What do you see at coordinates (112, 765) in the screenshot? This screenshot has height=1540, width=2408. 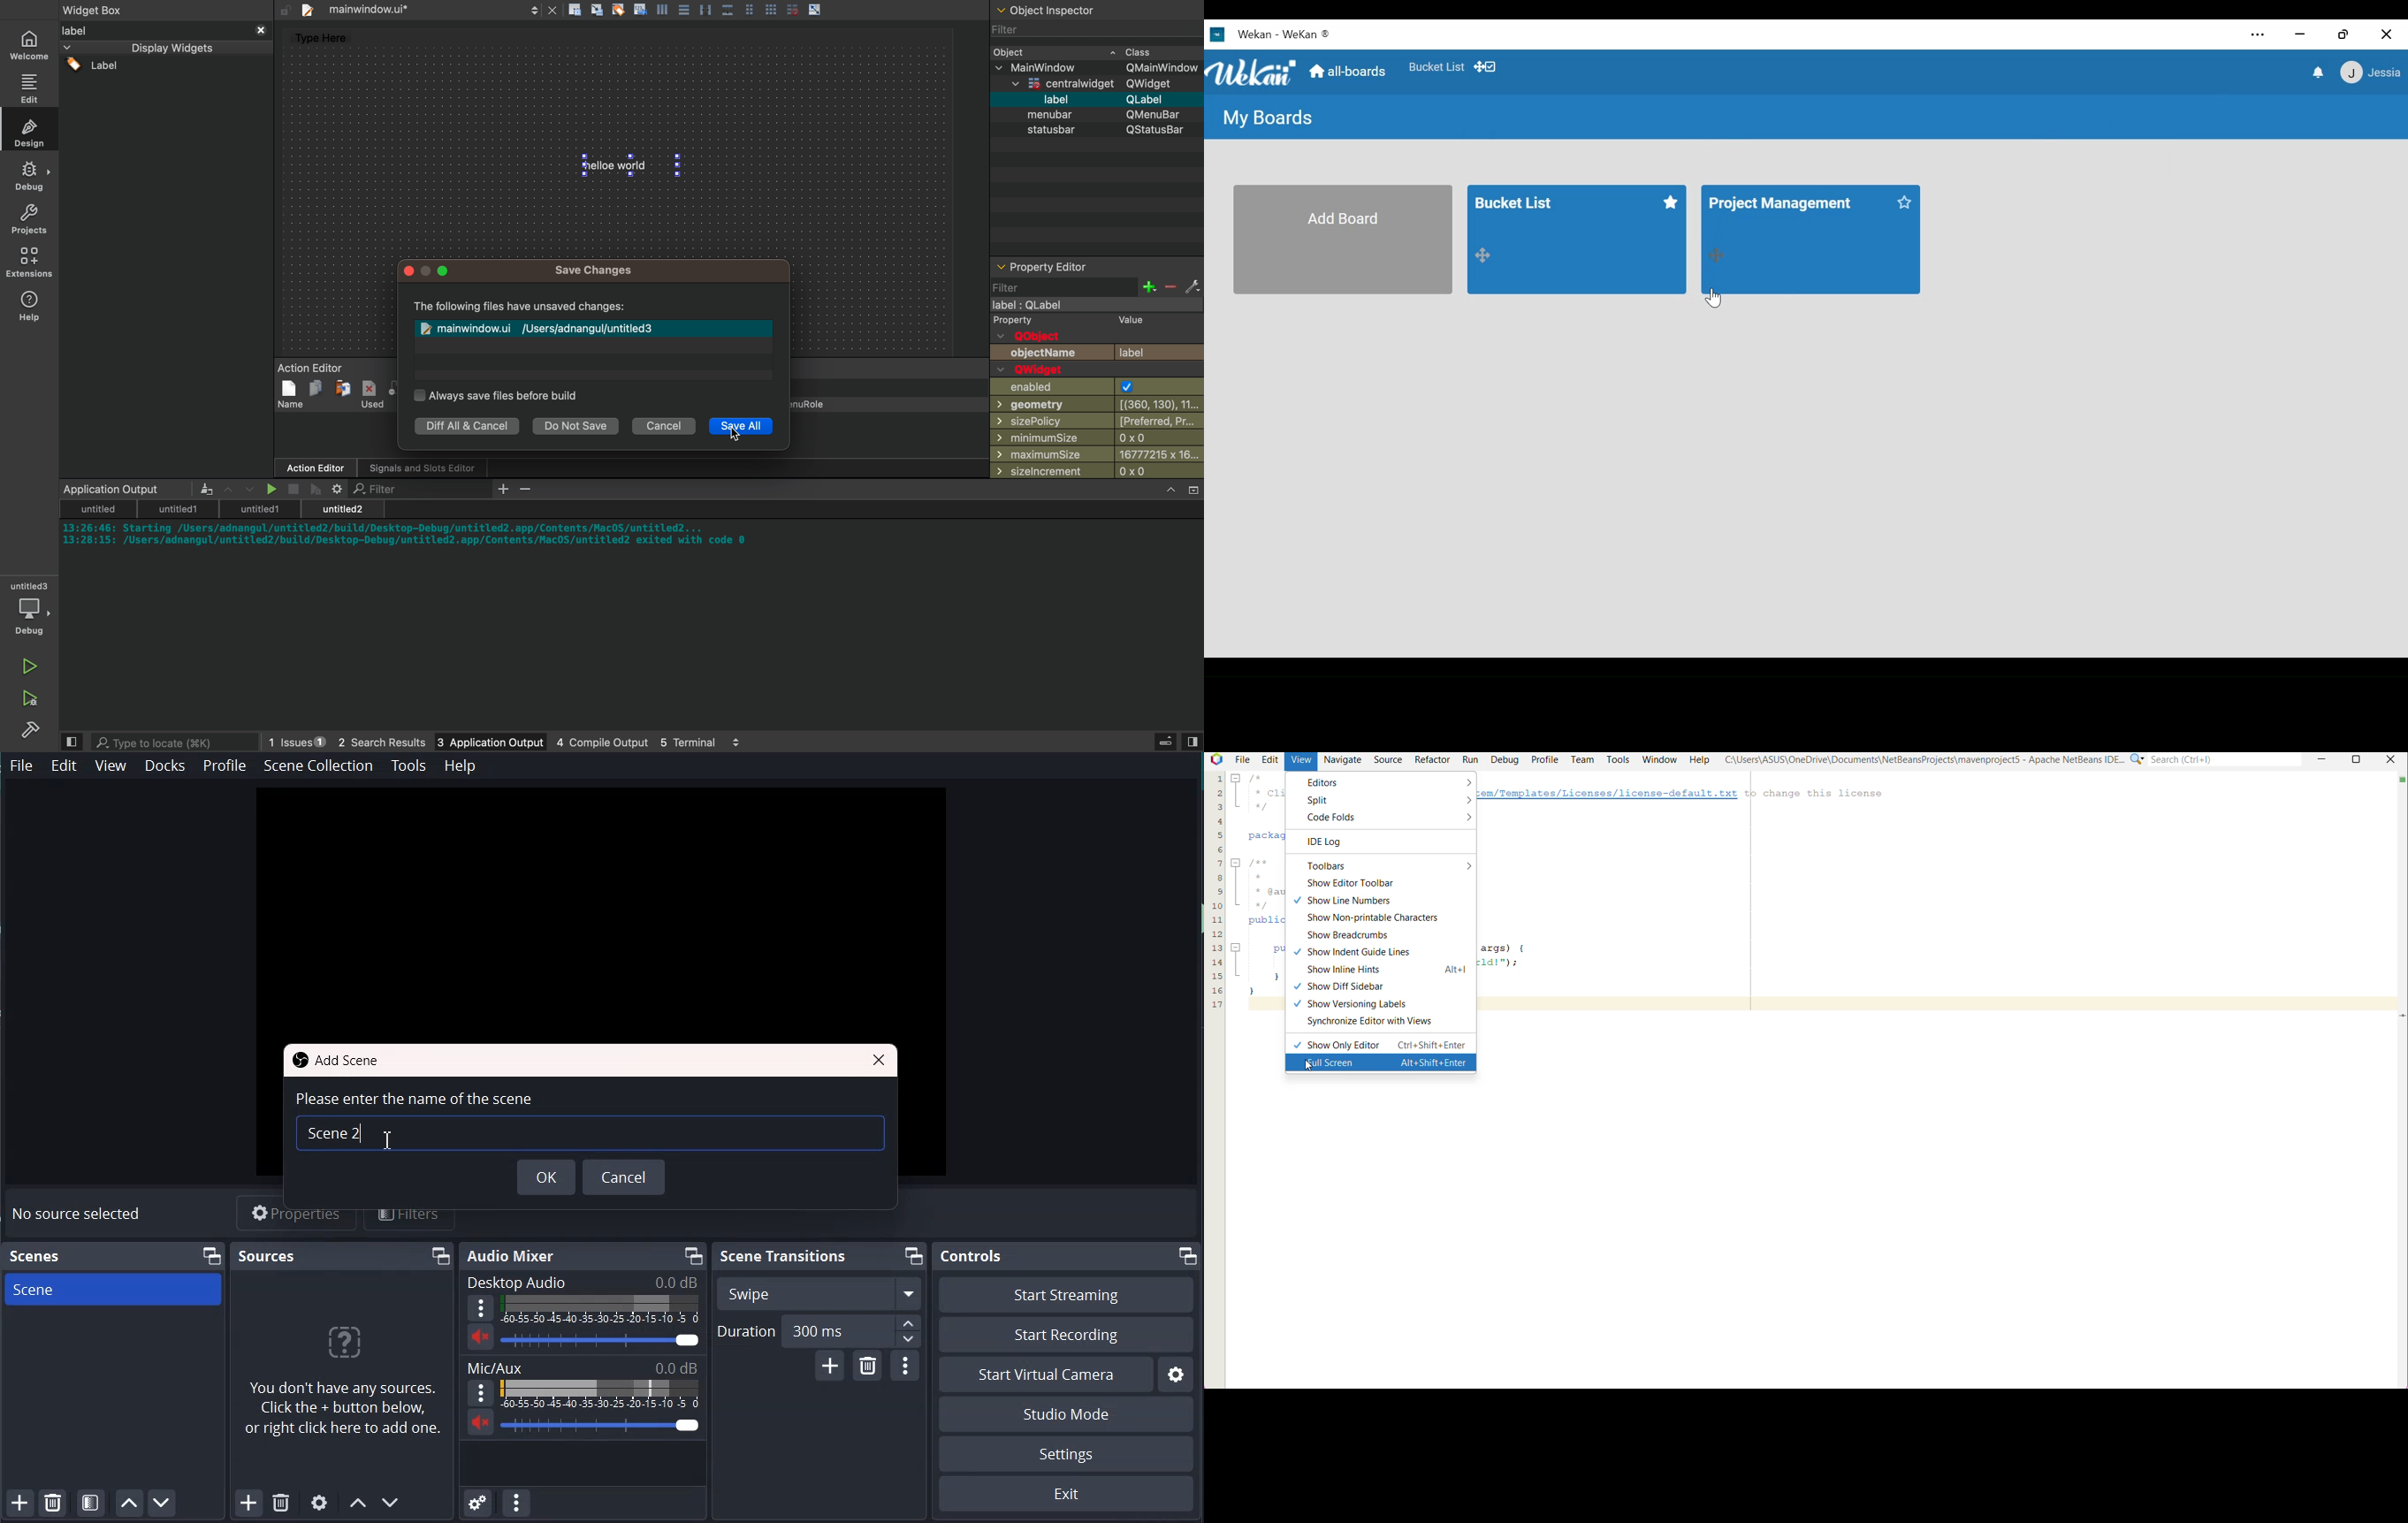 I see `View` at bounding box center [112, 765].